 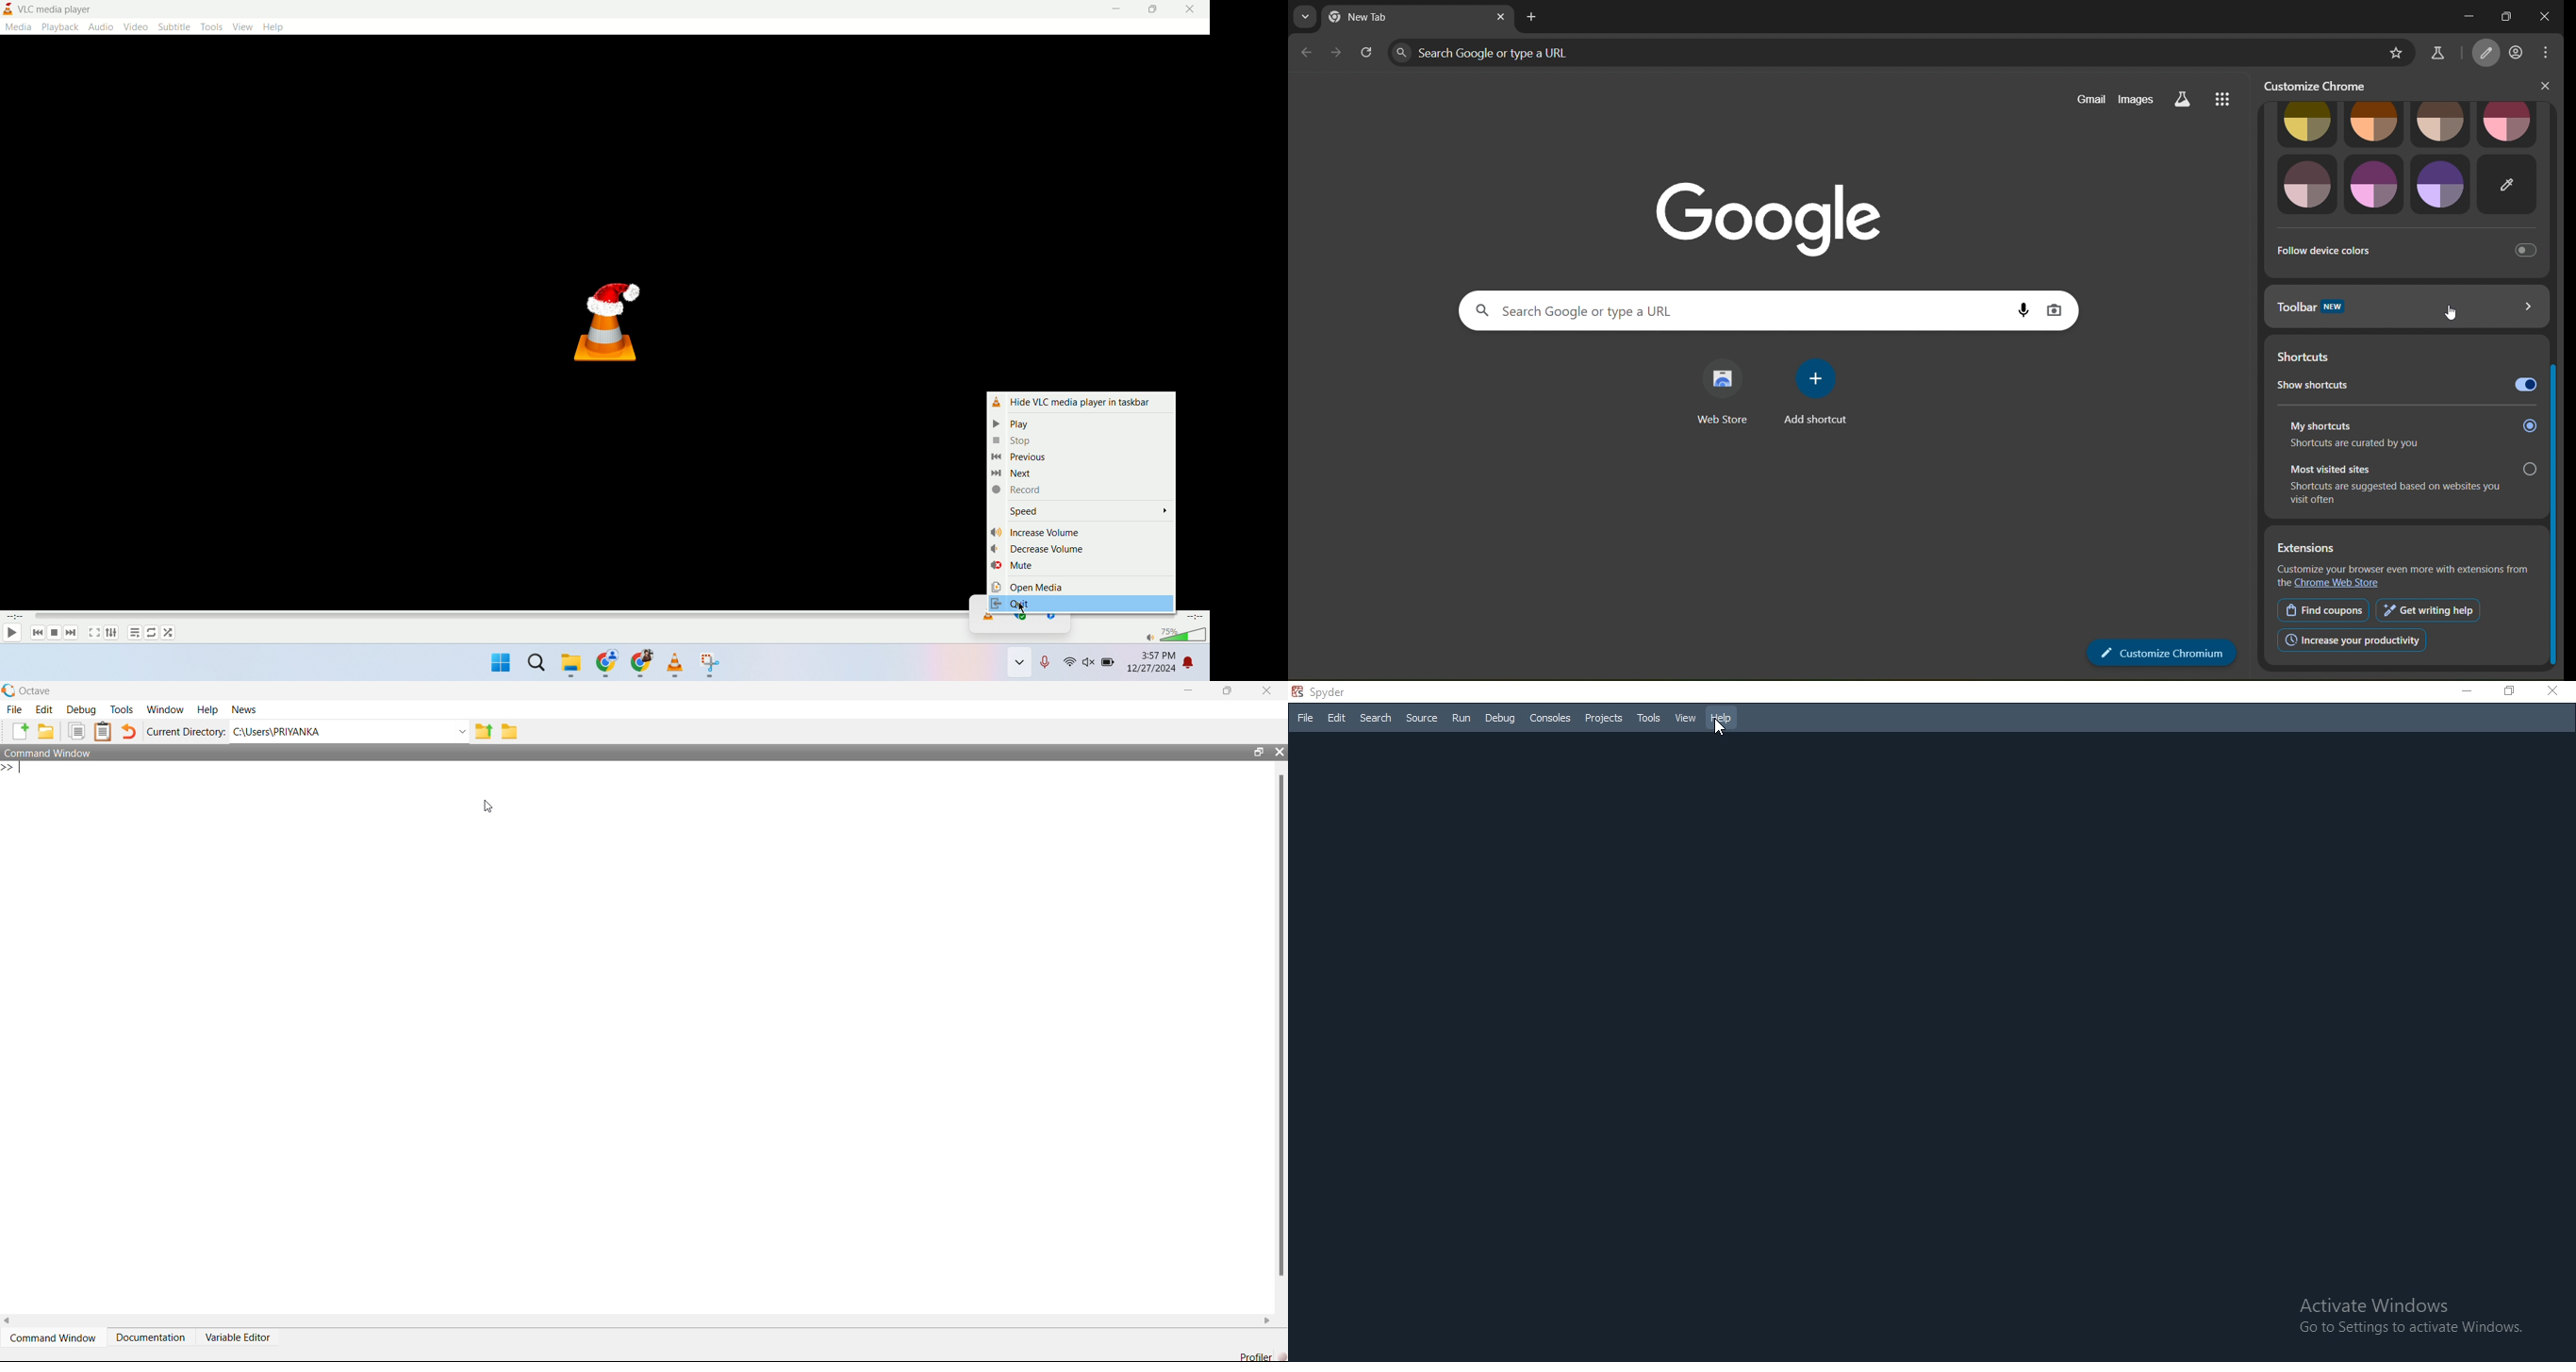 I want to click on help, so click(x=273, y=26).